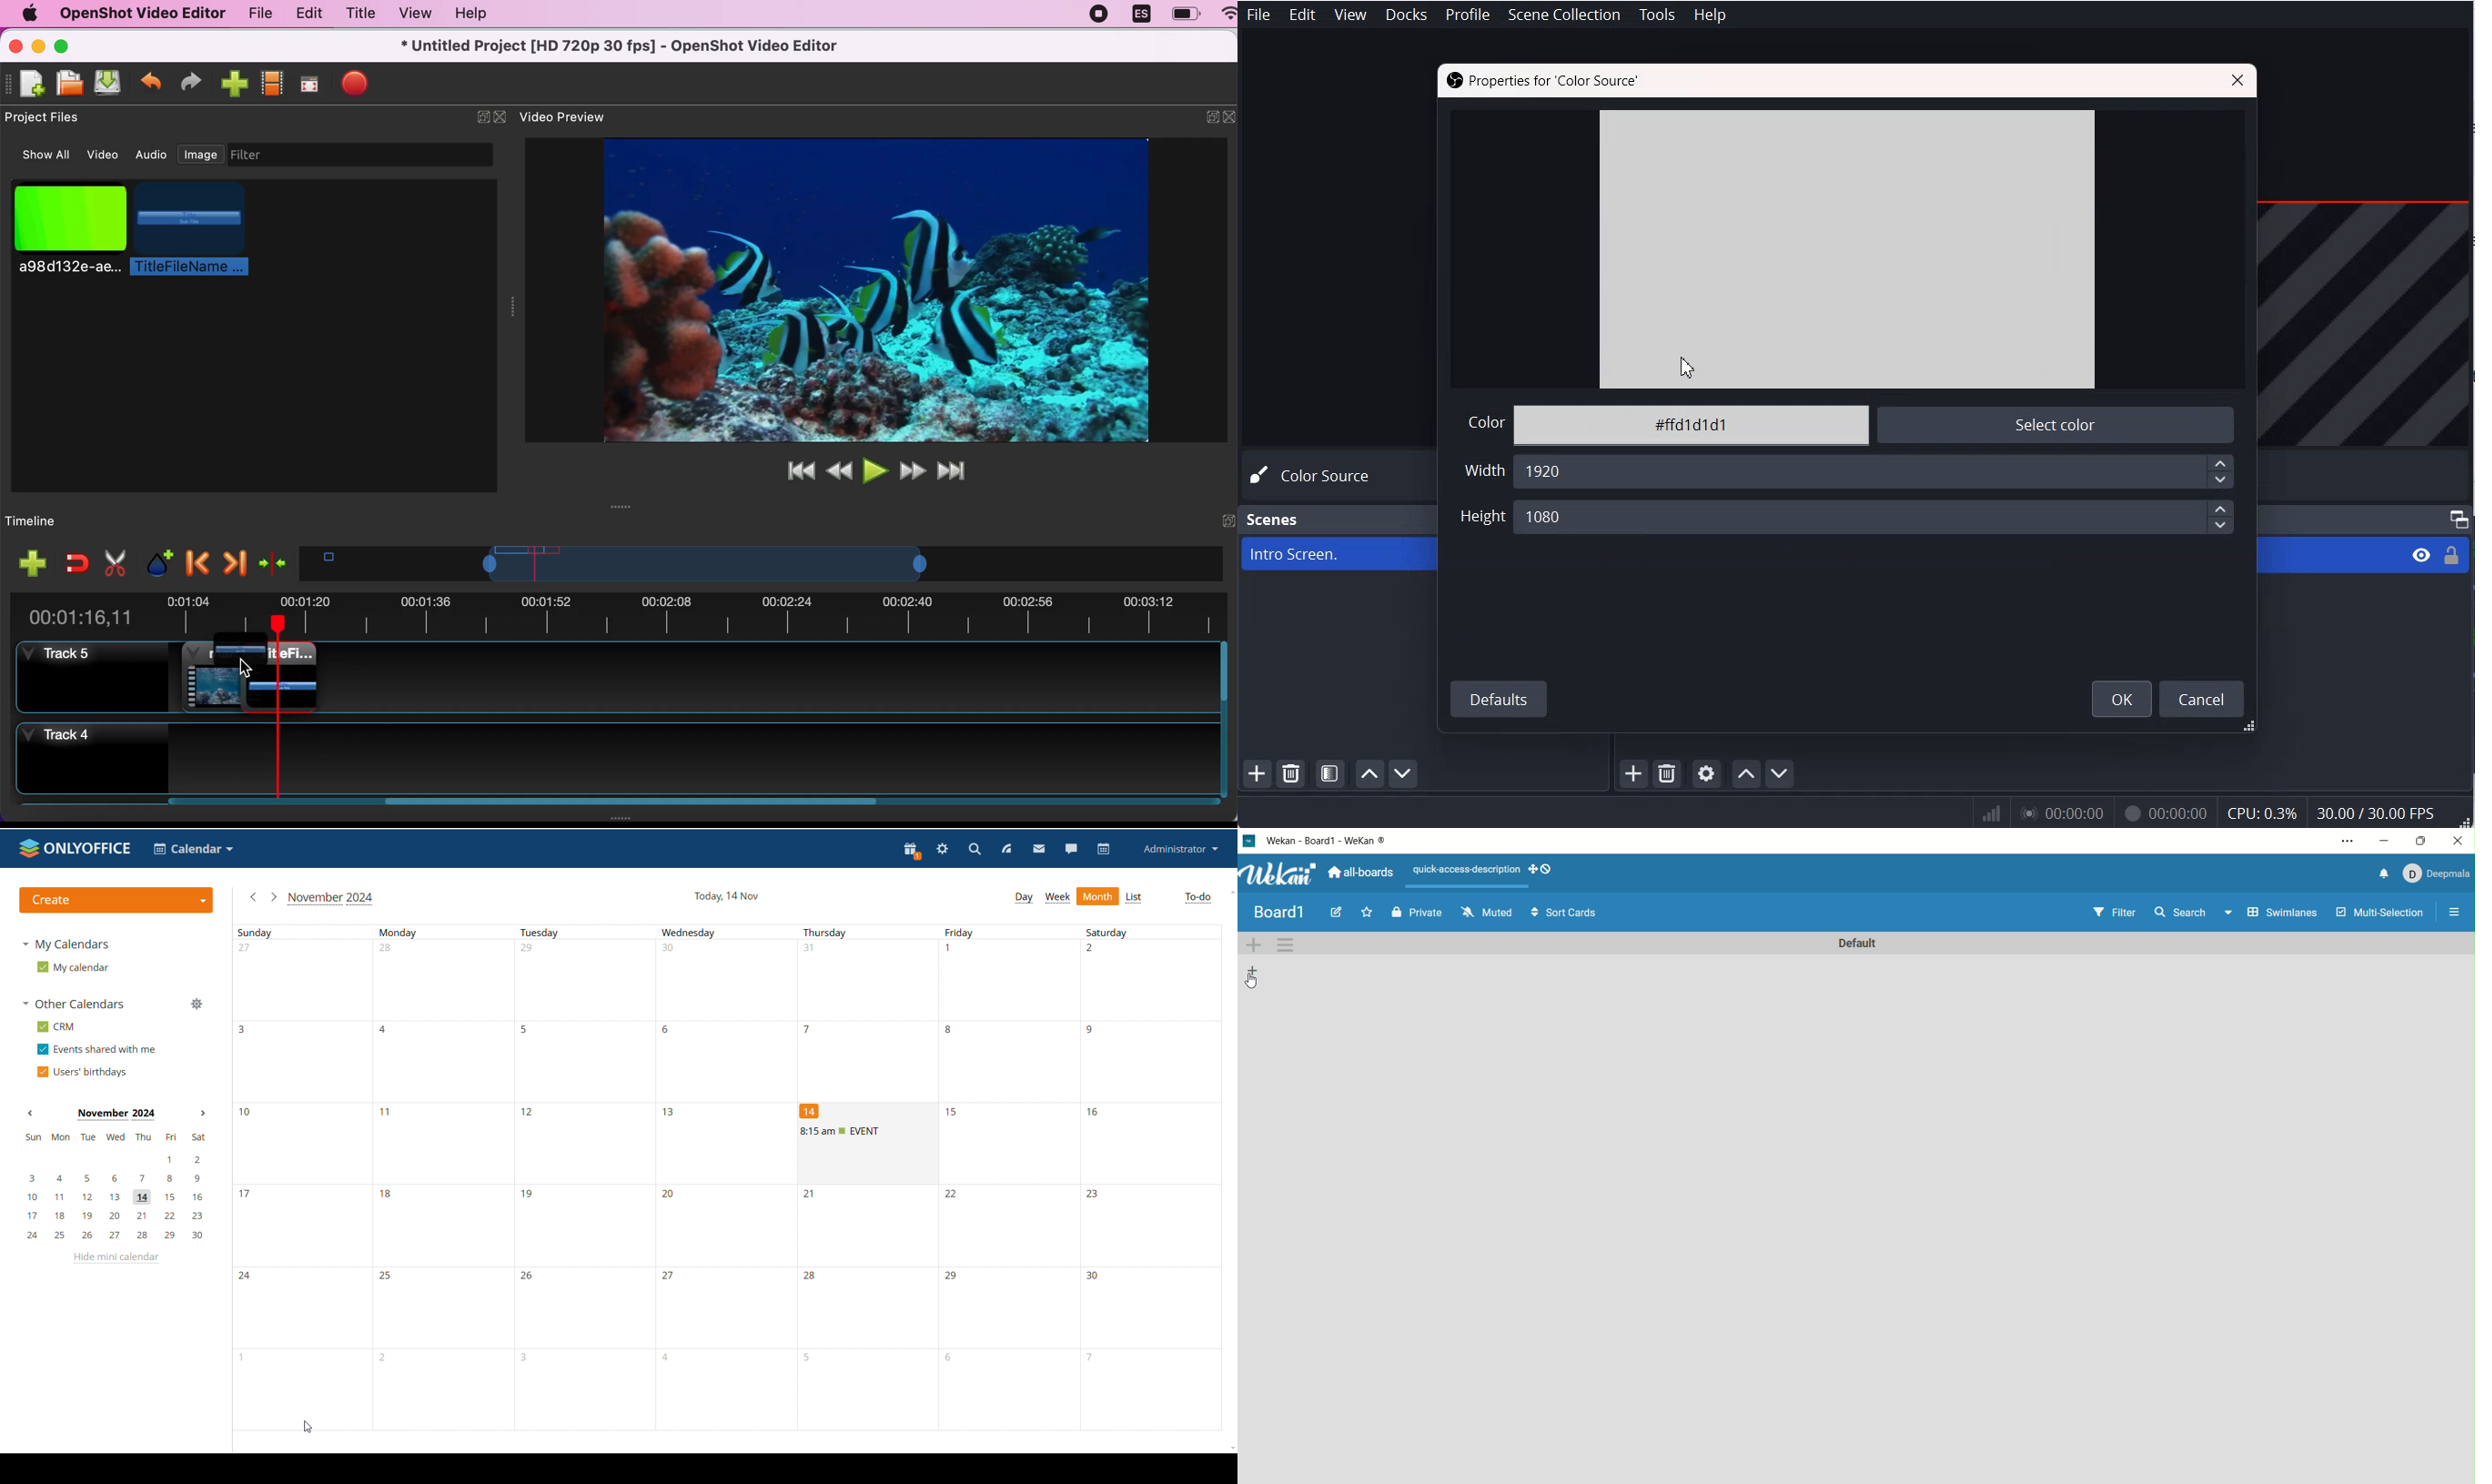 The width and height of the screenshot is (2492, 1484). What do you see at coordinates (2455, 554) in the screenshot?
I see `Lock` at bounding box center [2455, 554].